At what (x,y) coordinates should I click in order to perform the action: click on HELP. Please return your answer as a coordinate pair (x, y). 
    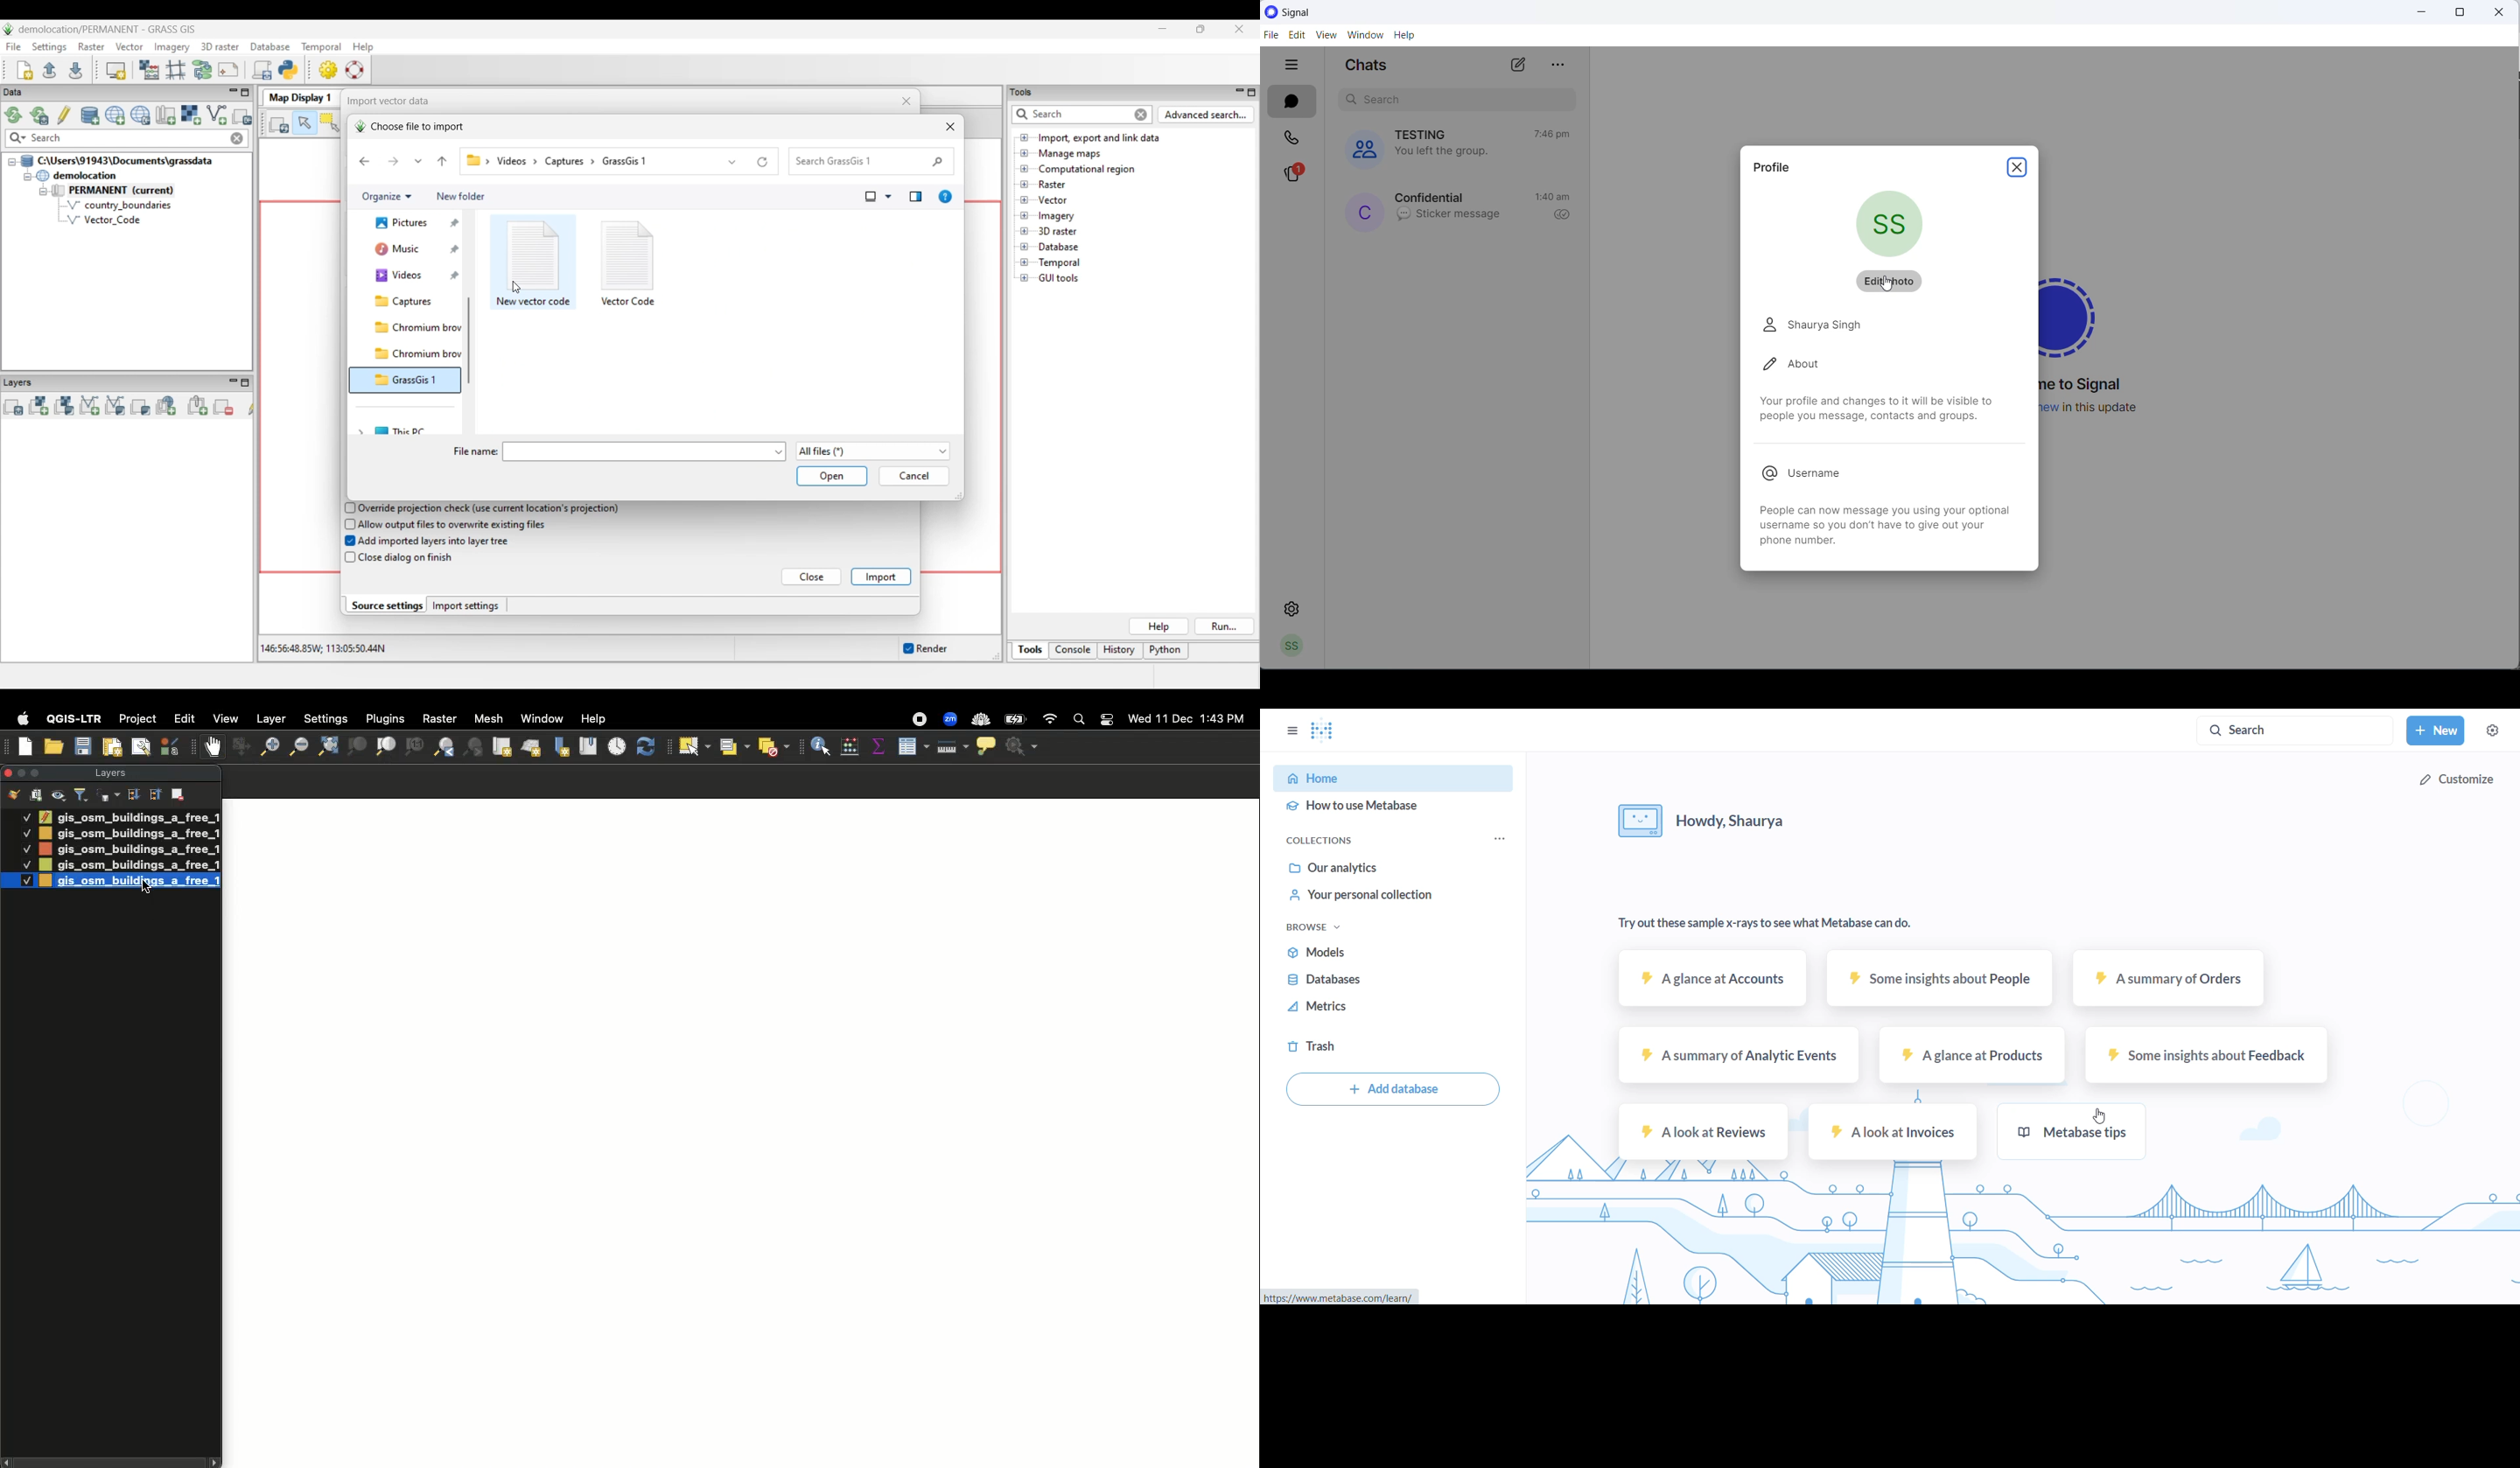
    Looking at the image, I should click on (1405, 34).